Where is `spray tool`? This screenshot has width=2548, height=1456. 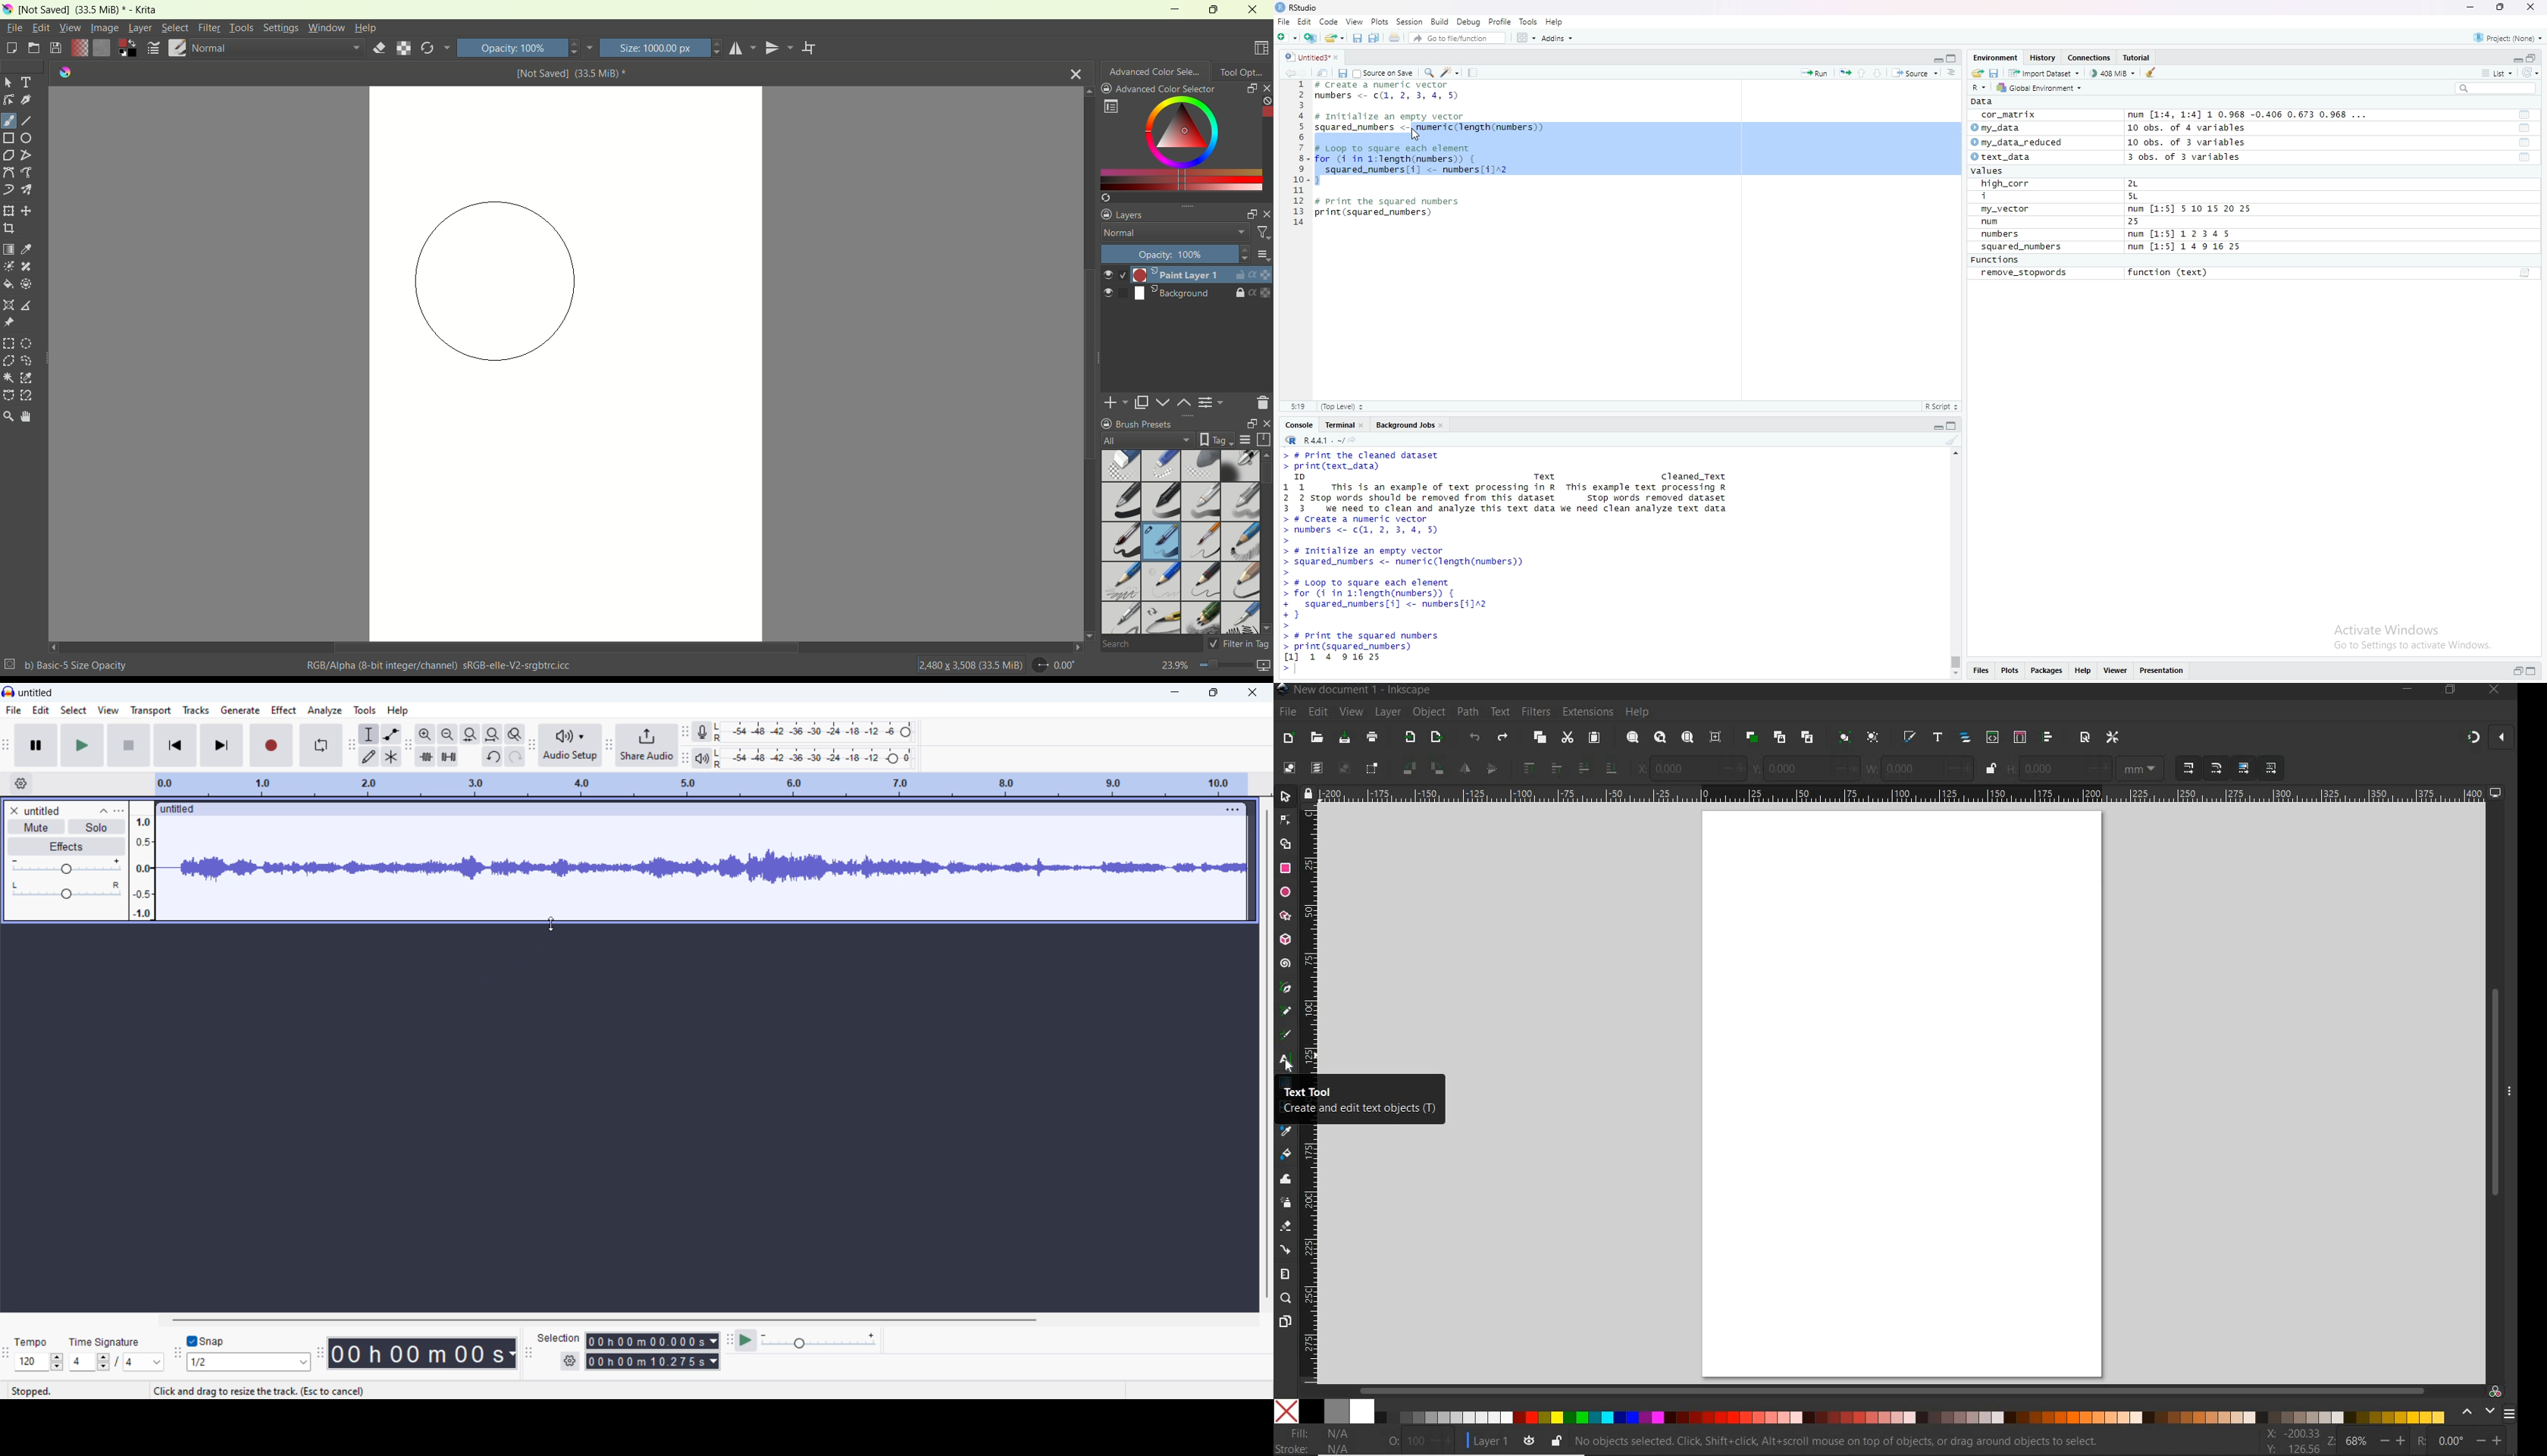 spray tool is located at coordinates (1285, 1203).